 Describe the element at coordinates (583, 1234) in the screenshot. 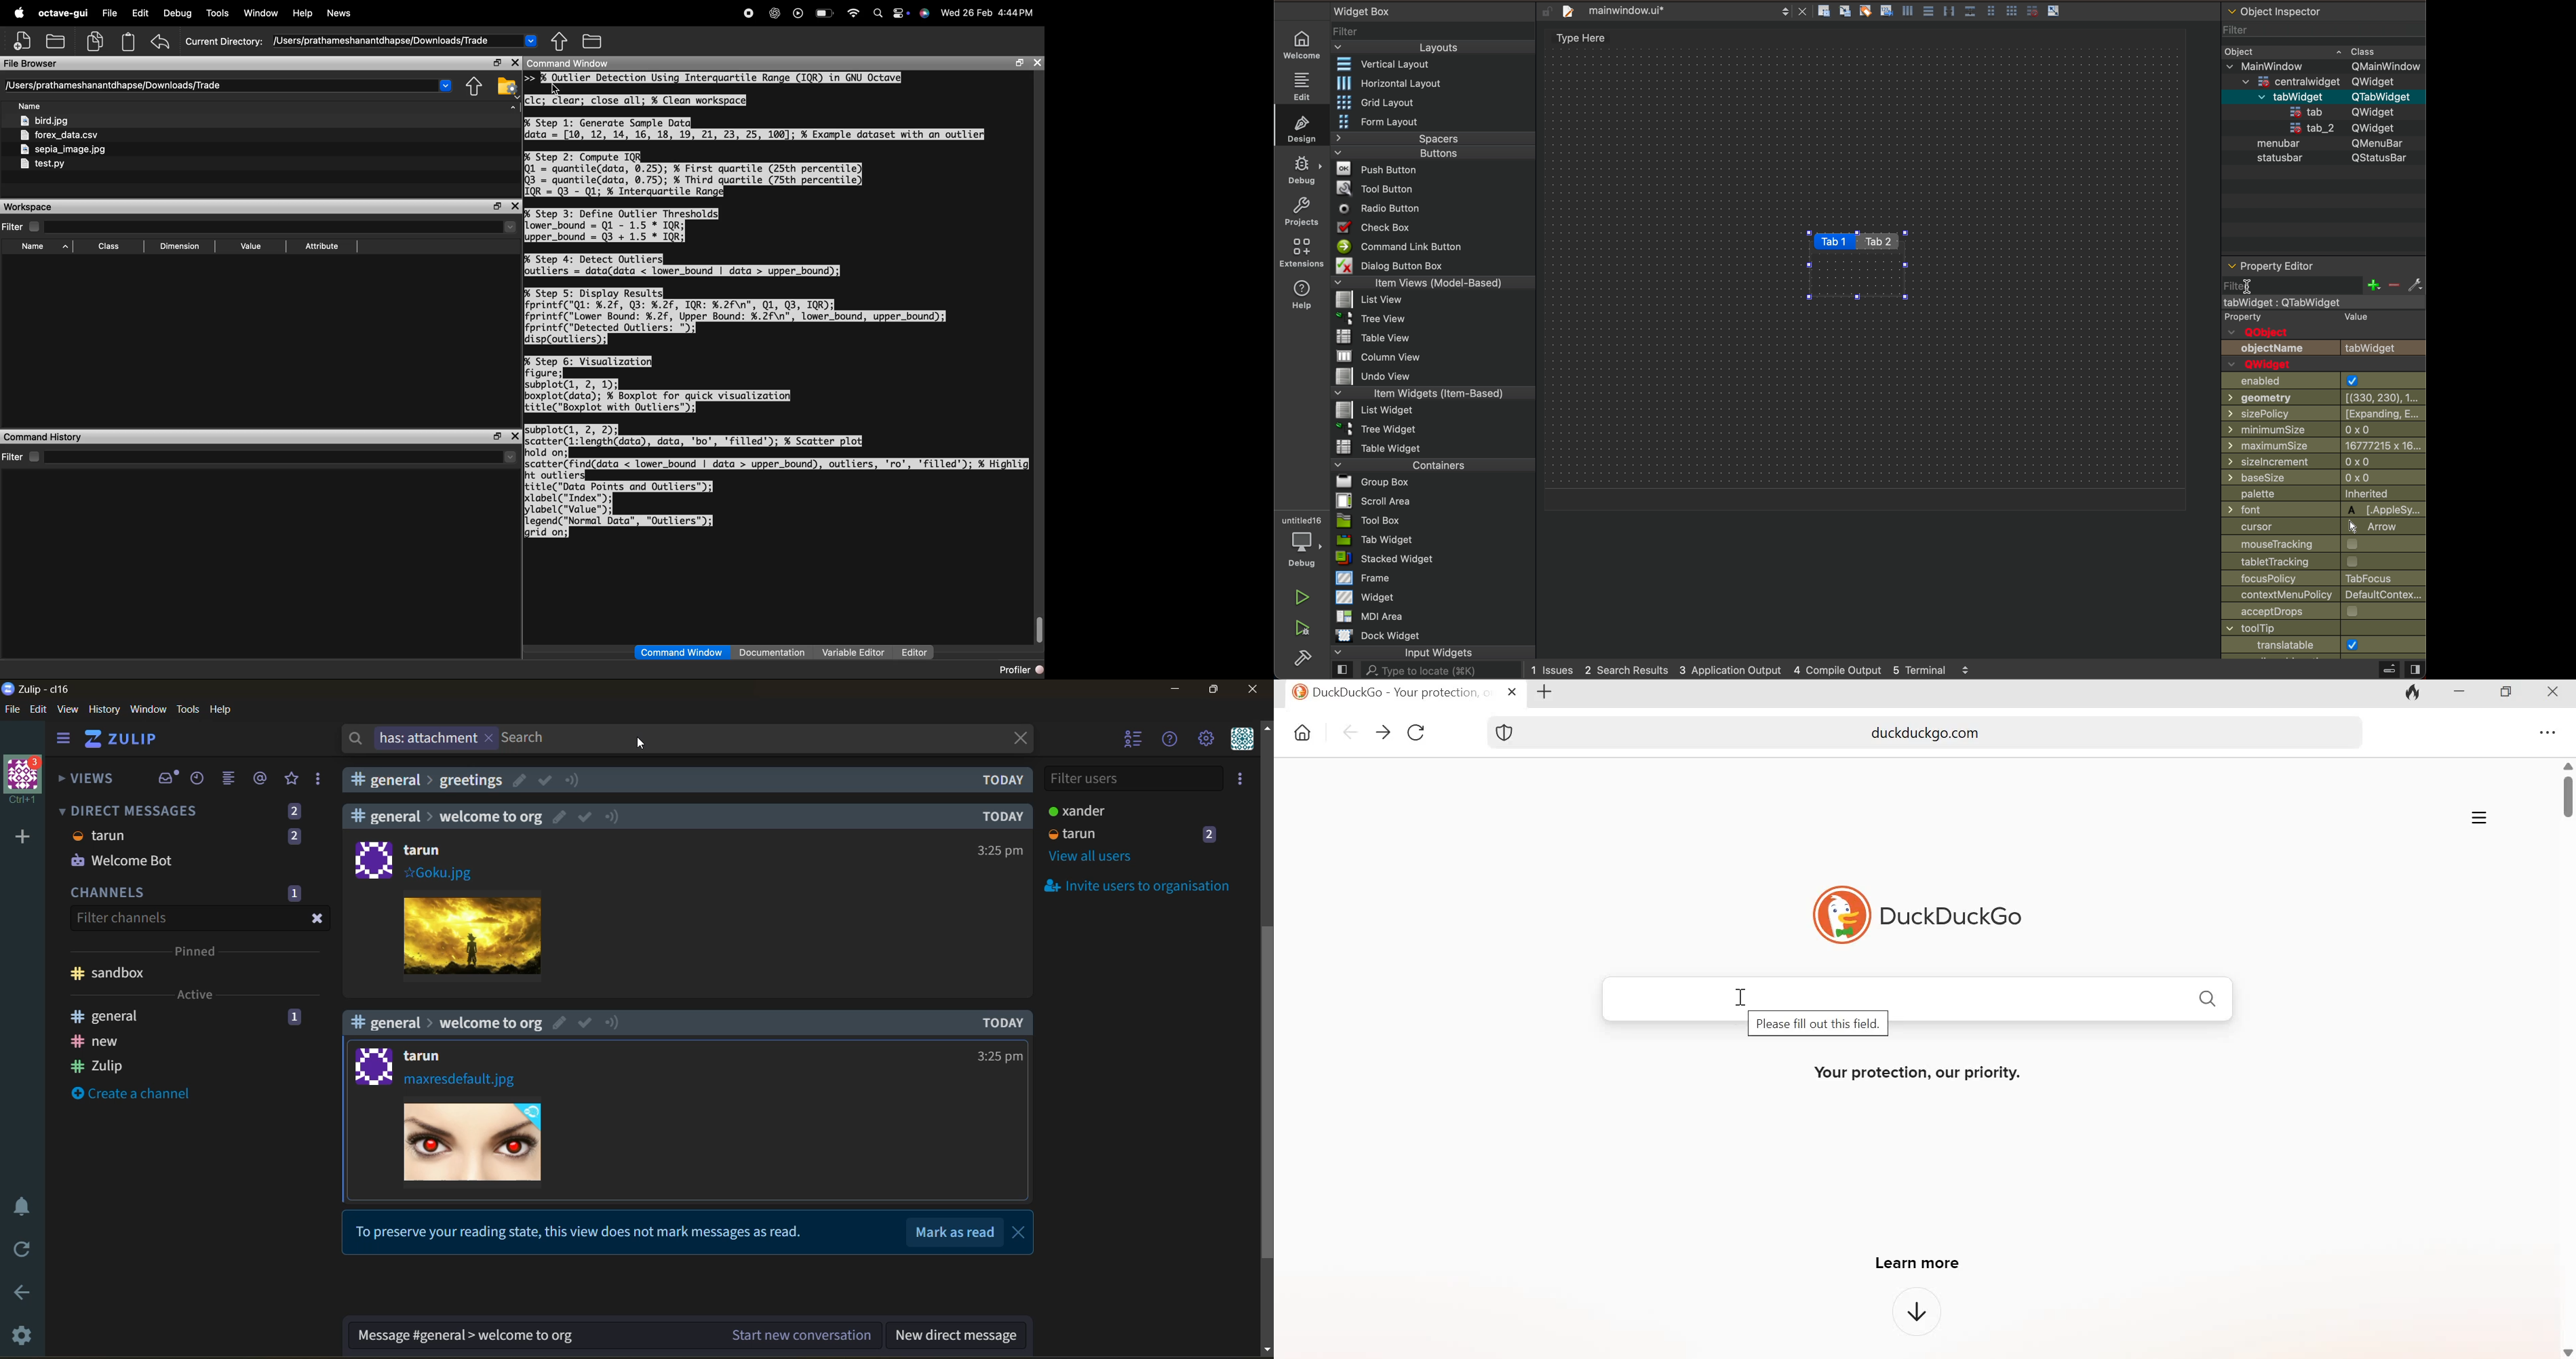

I see `To preserve your reading state, this view does not mark messages as read.` at that location.